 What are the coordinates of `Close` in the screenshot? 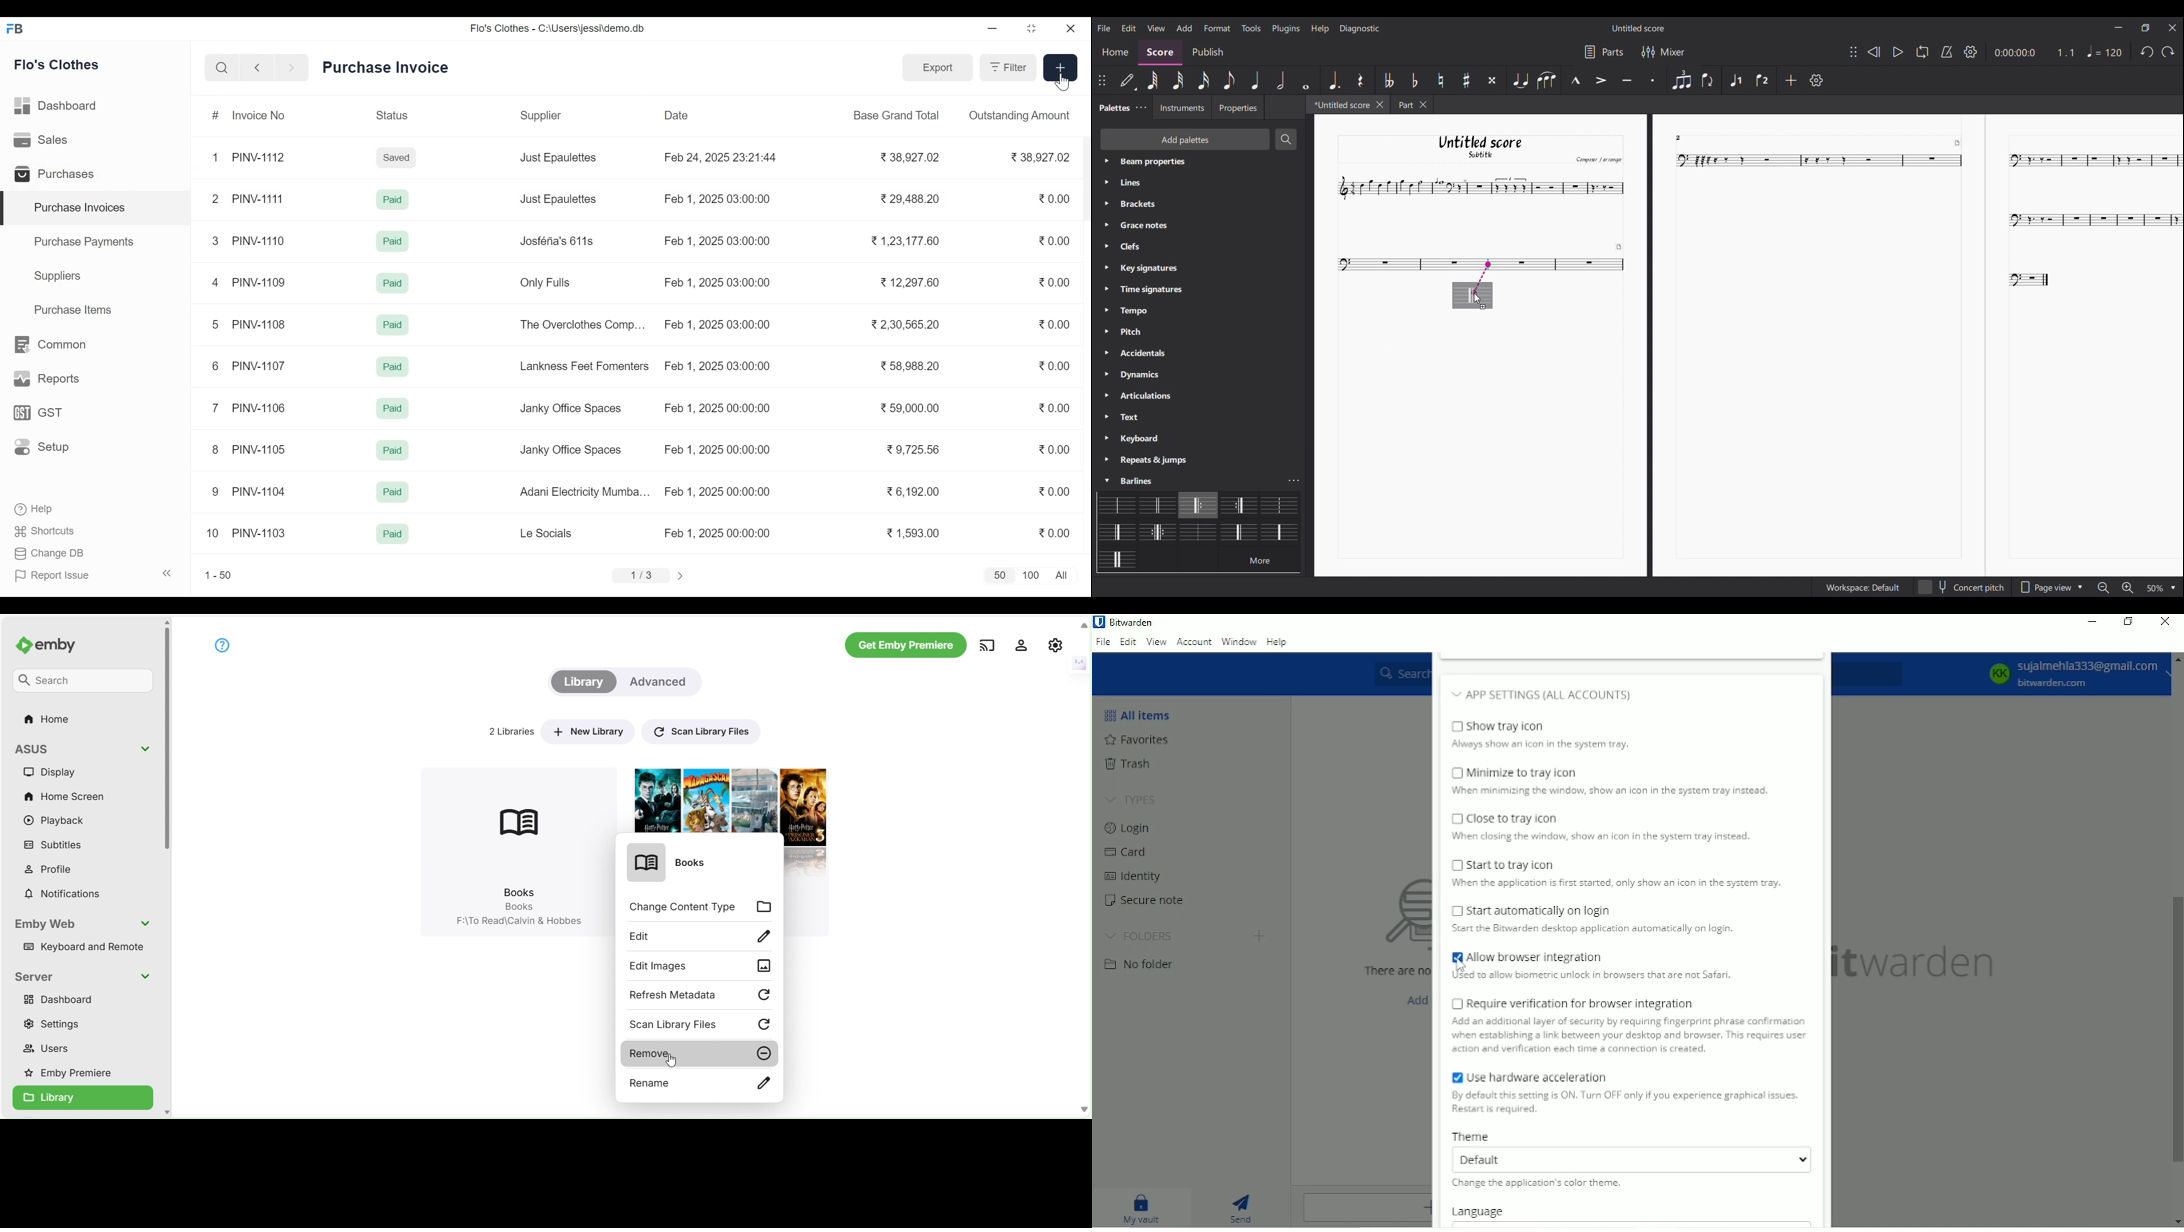 It's located at (1071, 28).